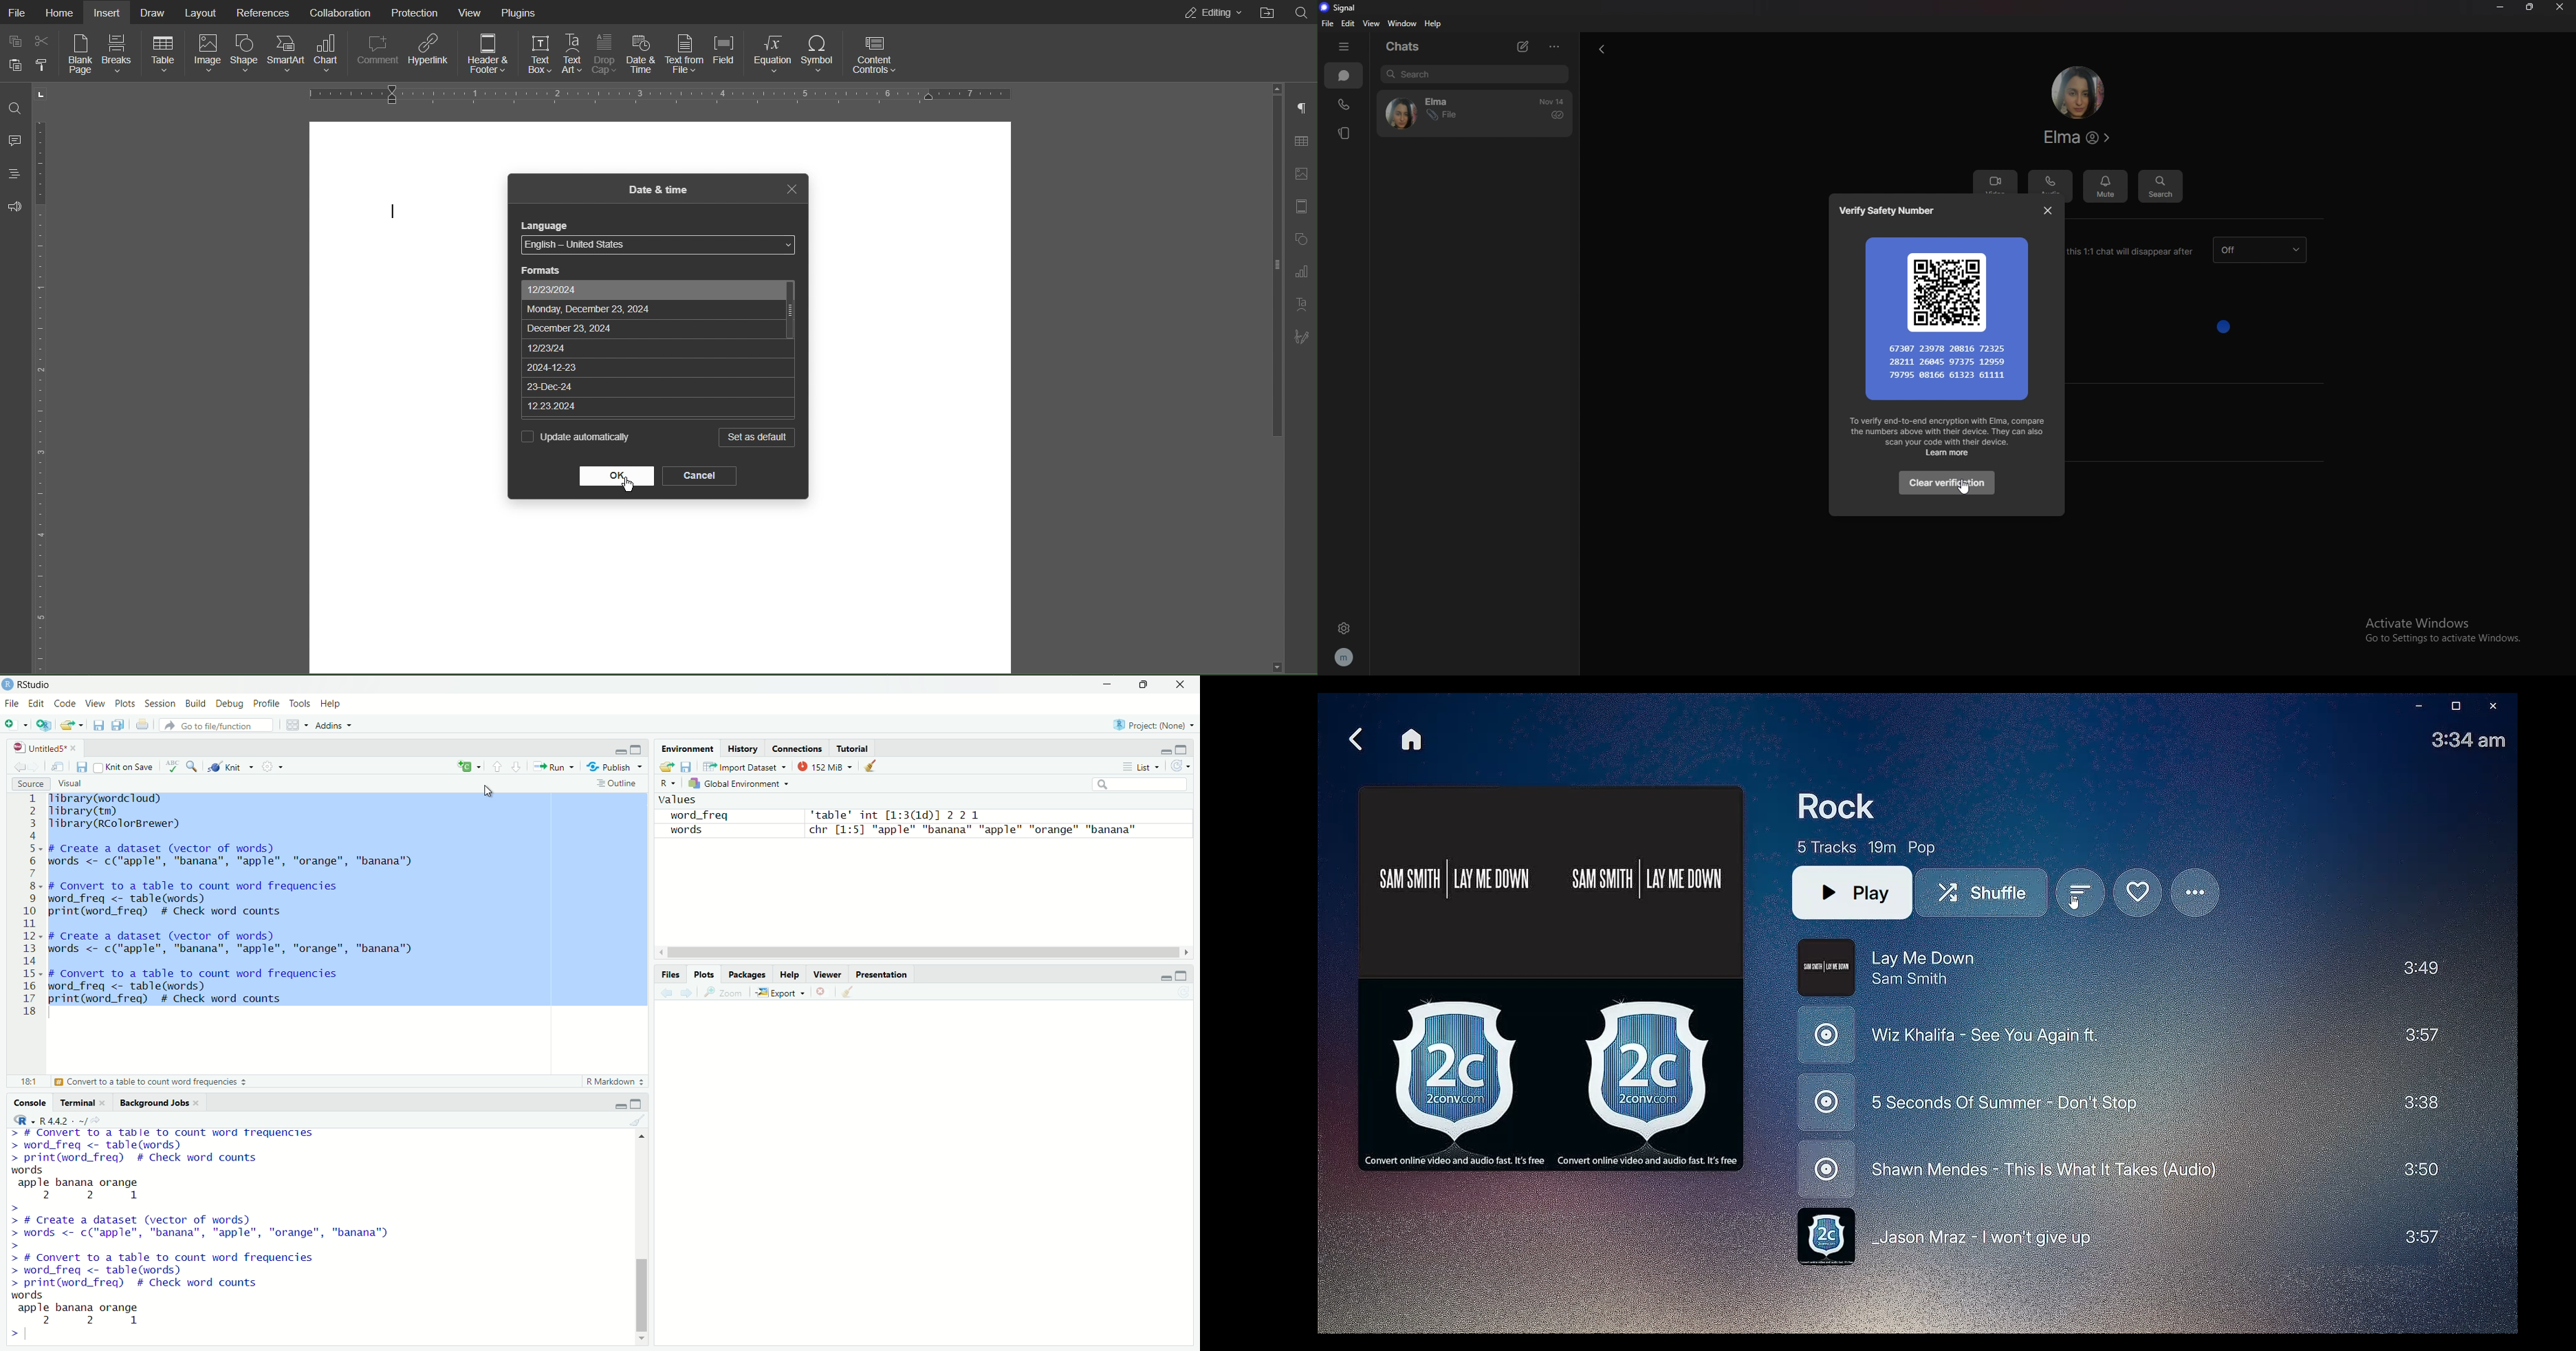  What do you see at coordinates (38, 767) in the screenshot?
I see `Go forward to the next source location` at bounding box center [38, 767].